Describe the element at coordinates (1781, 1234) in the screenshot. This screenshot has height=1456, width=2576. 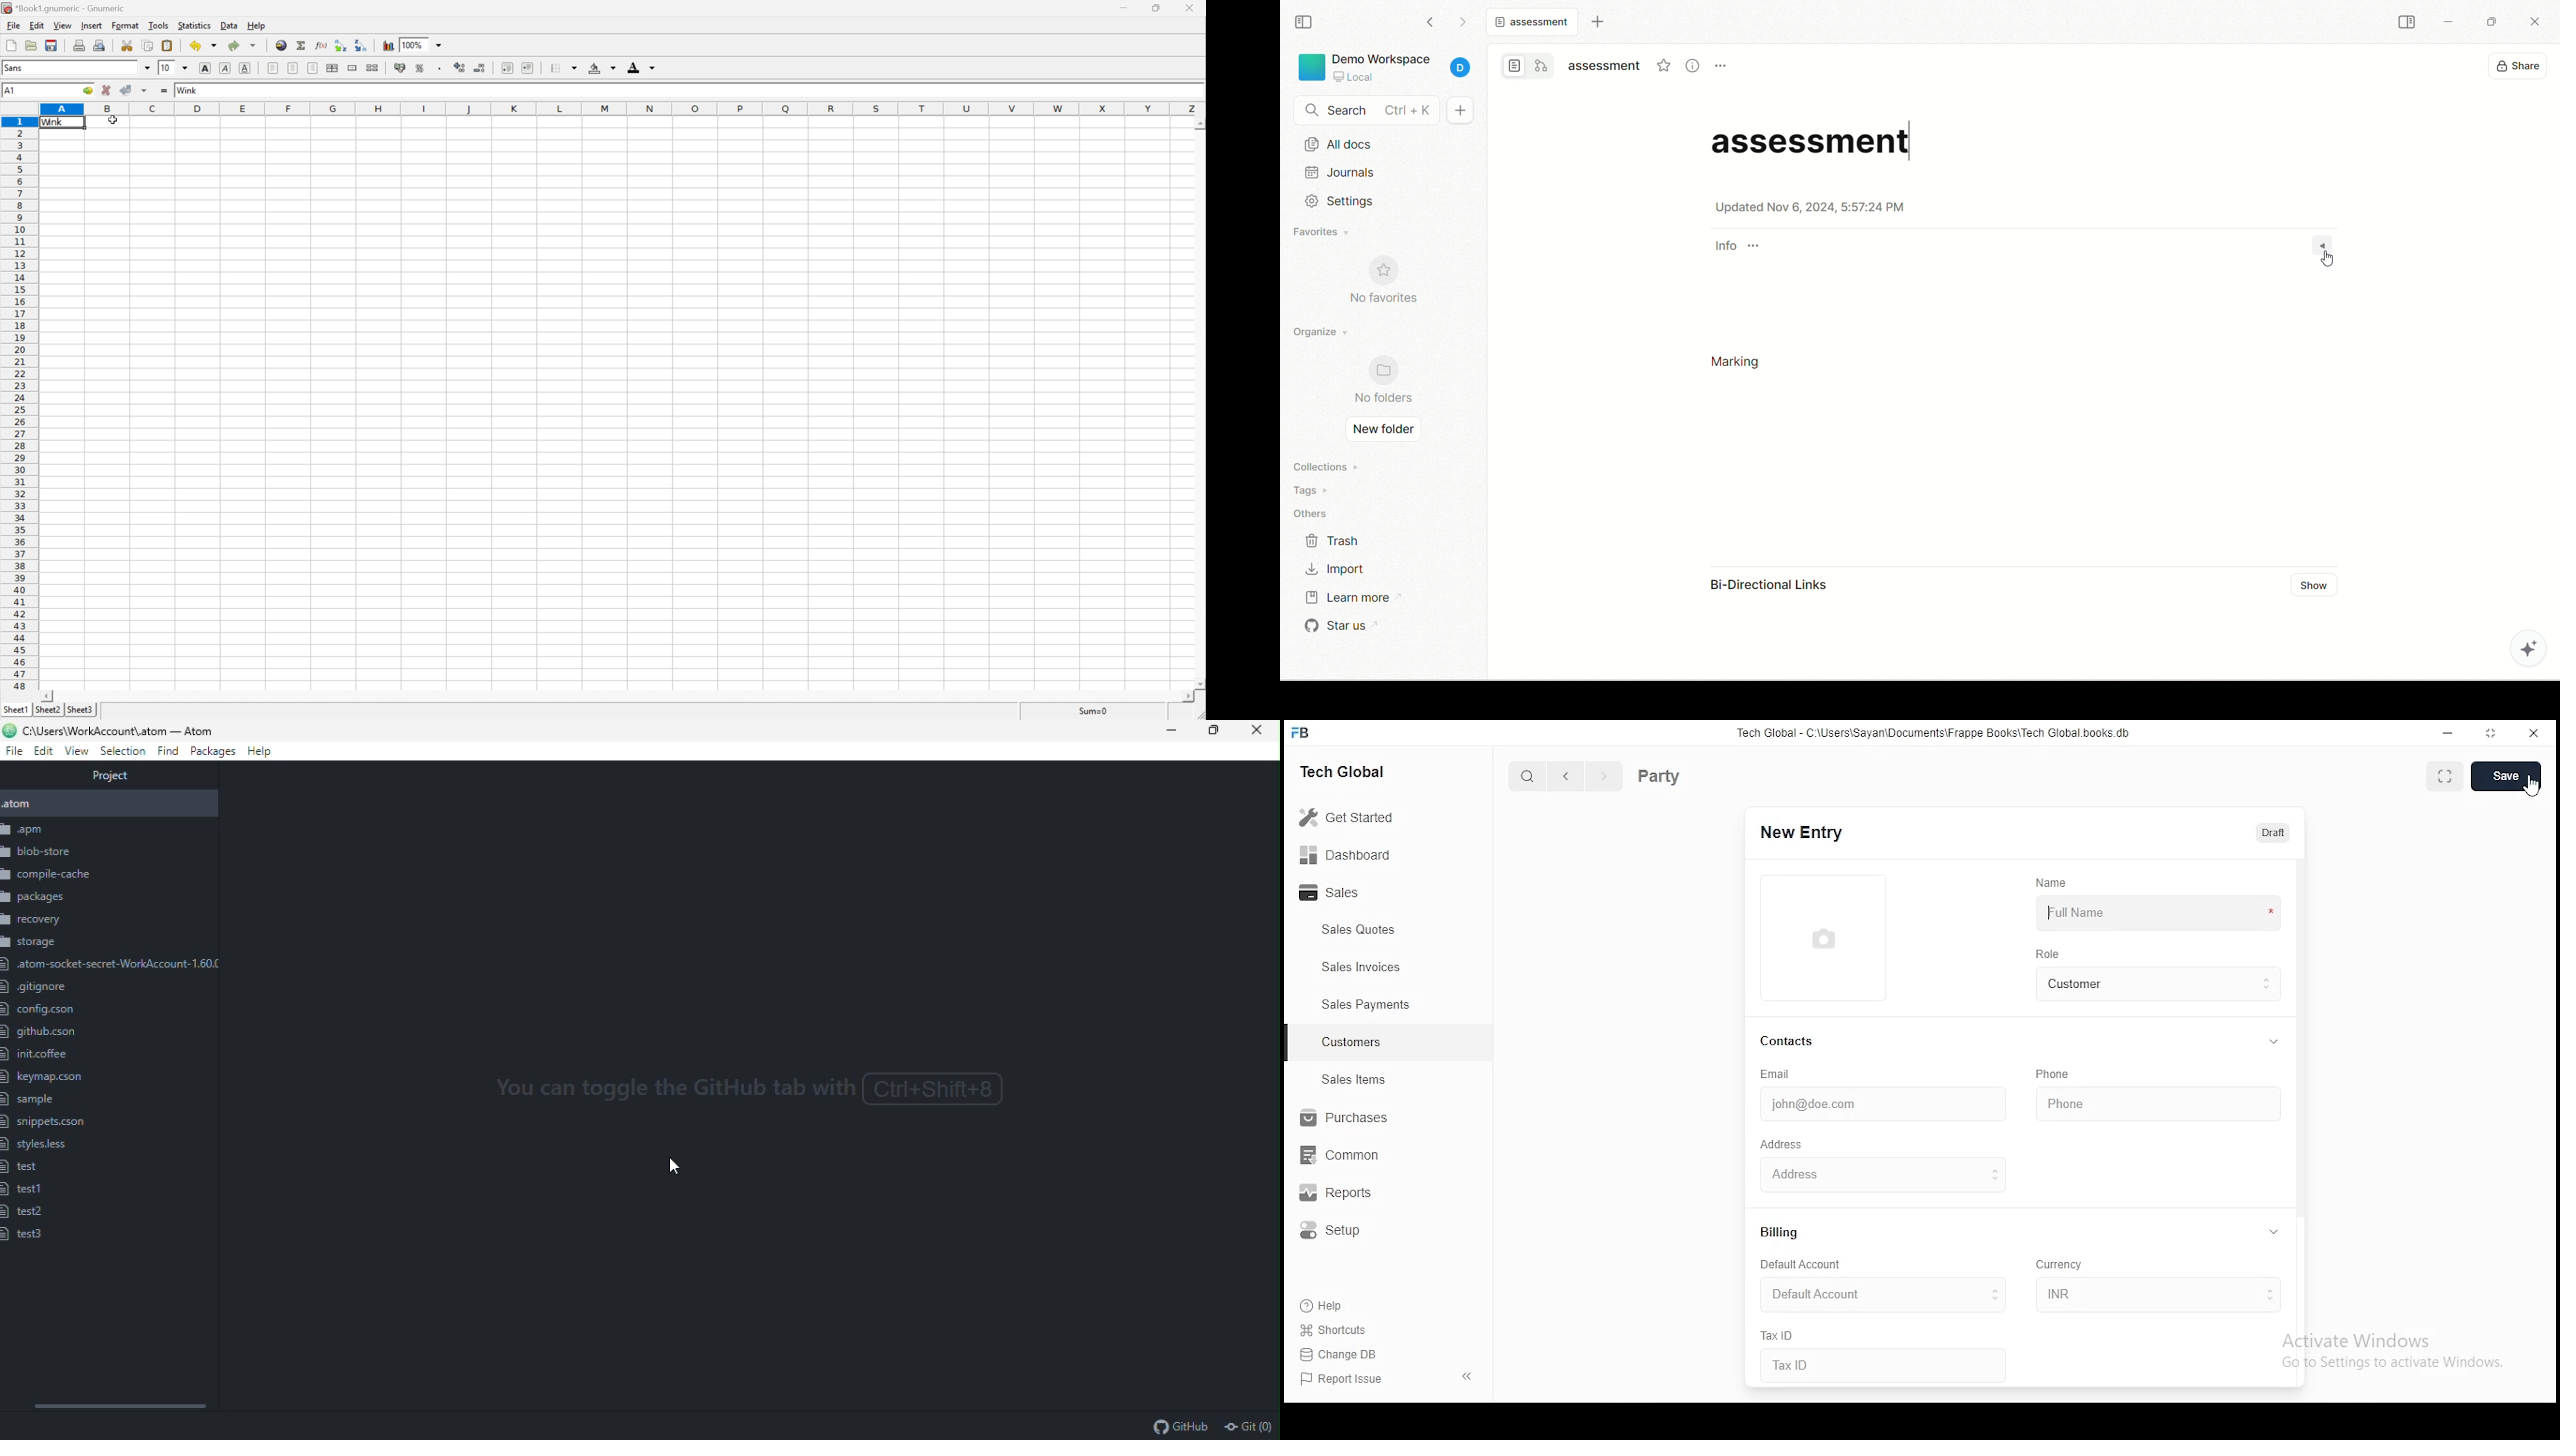
I see `billing` at that location.